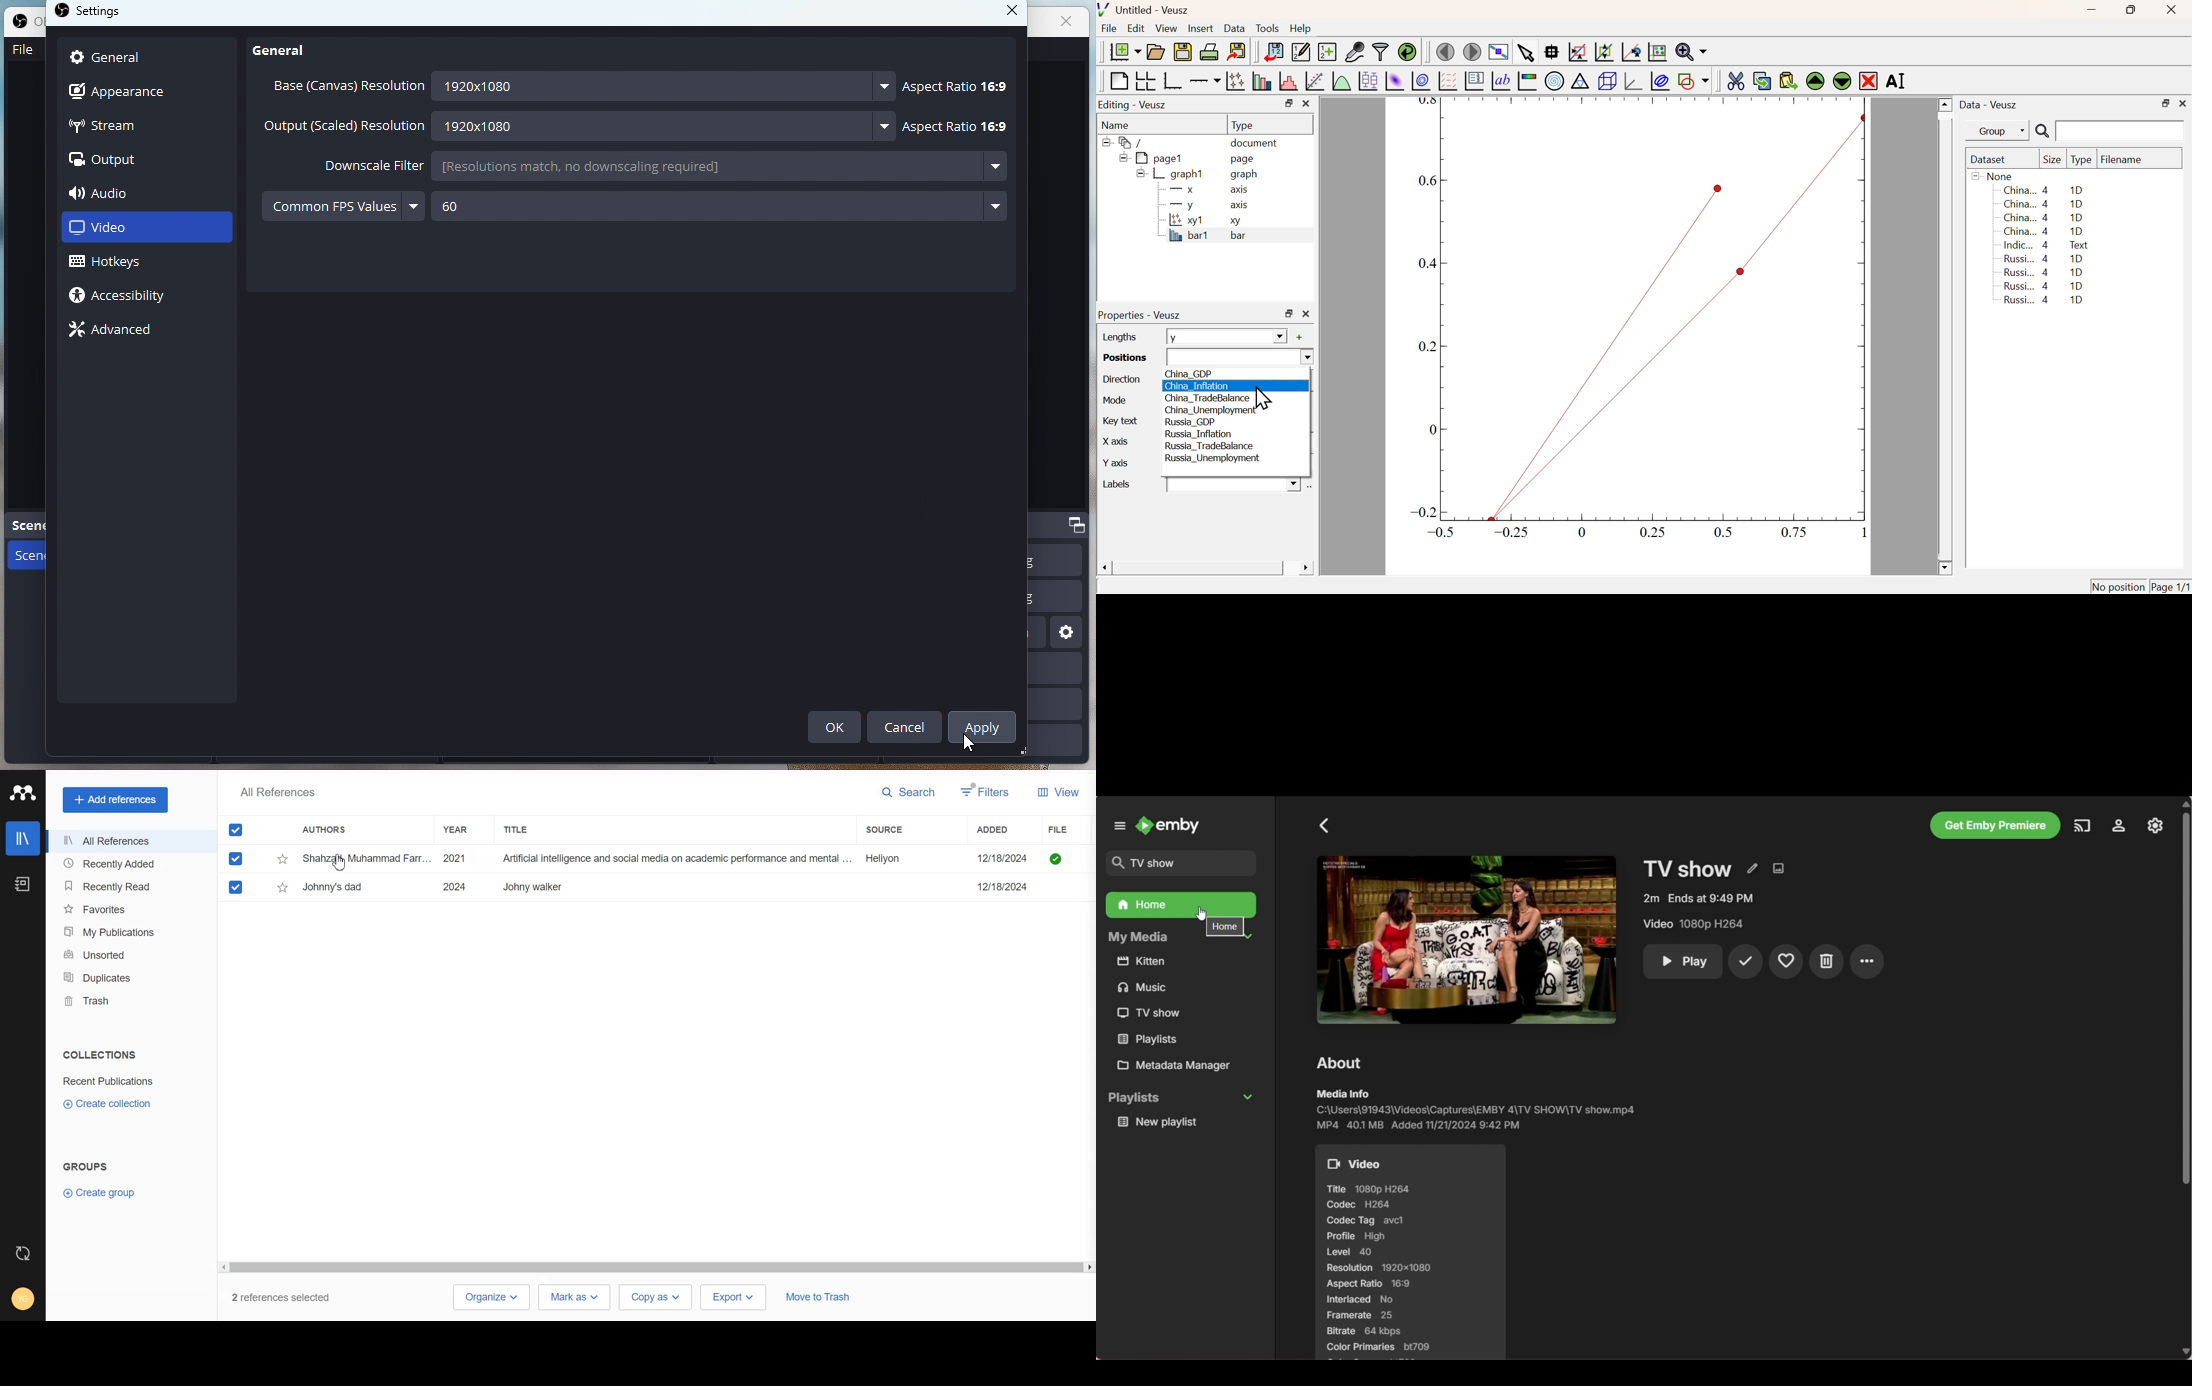 This screenshot has width=2212, height=1400. What do you see at coordinates (108, 161) in the screenshot?
I see `output` at bounding box center [108, 161].